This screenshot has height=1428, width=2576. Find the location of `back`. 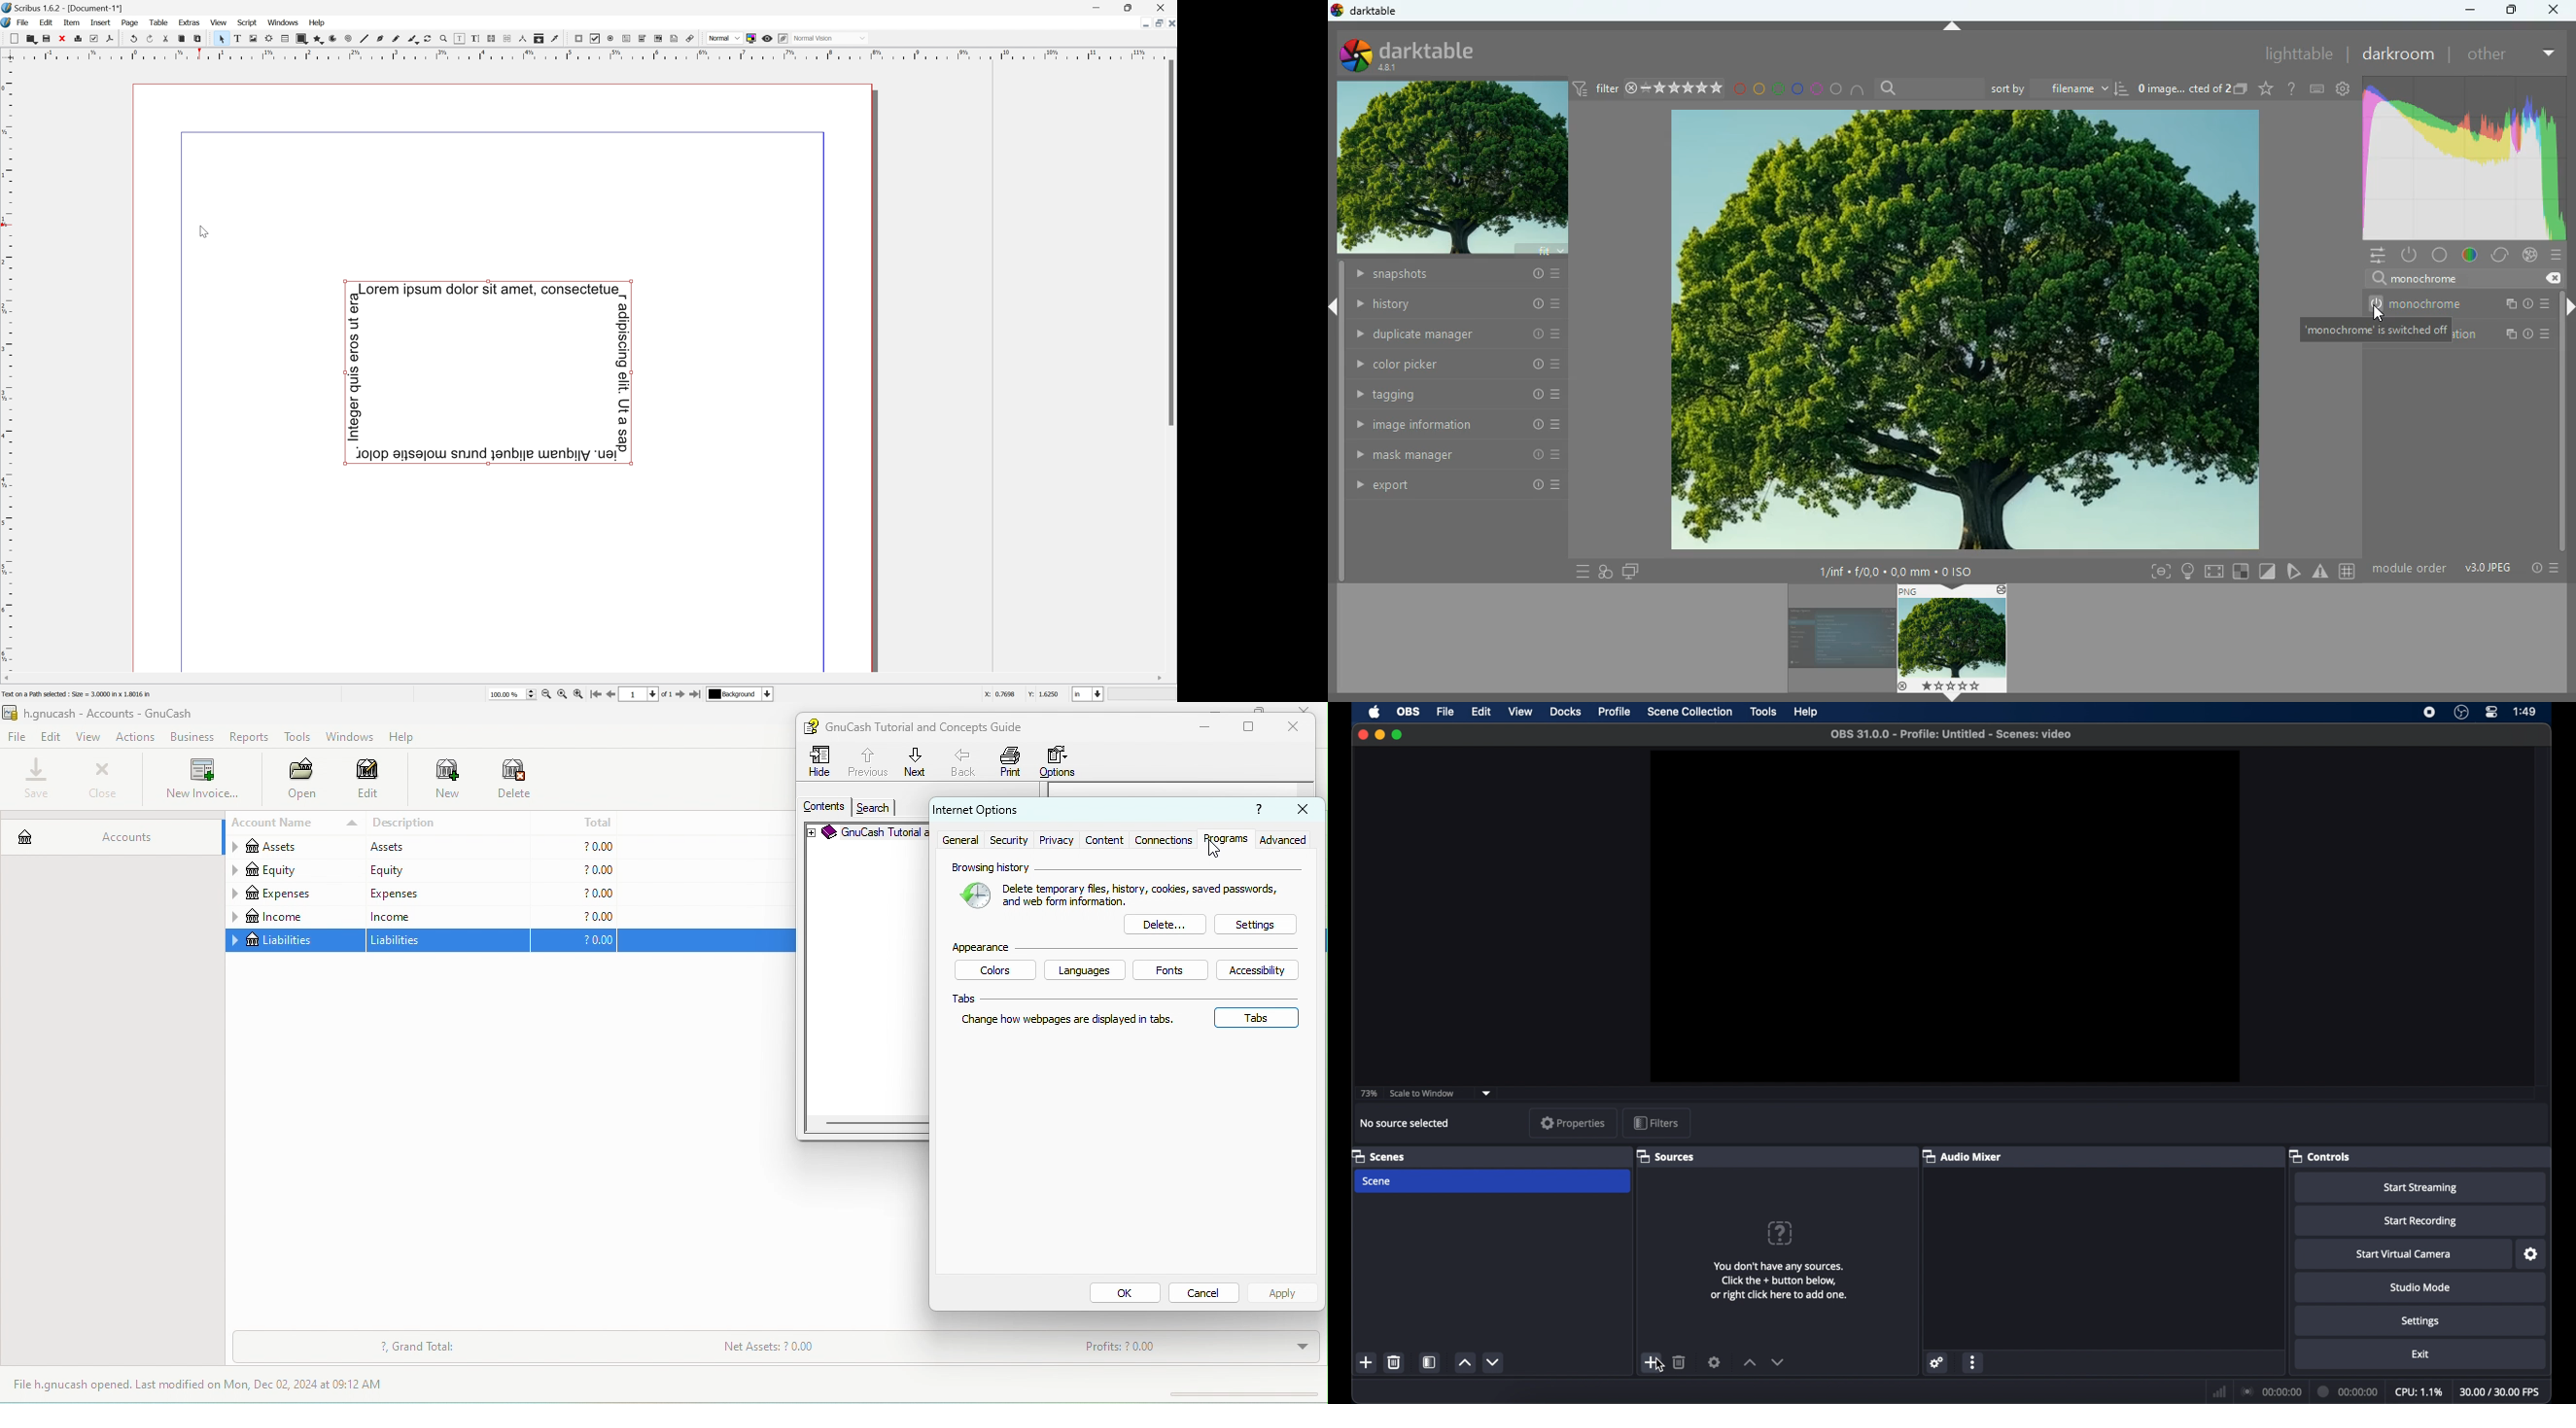

back is located at coordinates (965, 761).